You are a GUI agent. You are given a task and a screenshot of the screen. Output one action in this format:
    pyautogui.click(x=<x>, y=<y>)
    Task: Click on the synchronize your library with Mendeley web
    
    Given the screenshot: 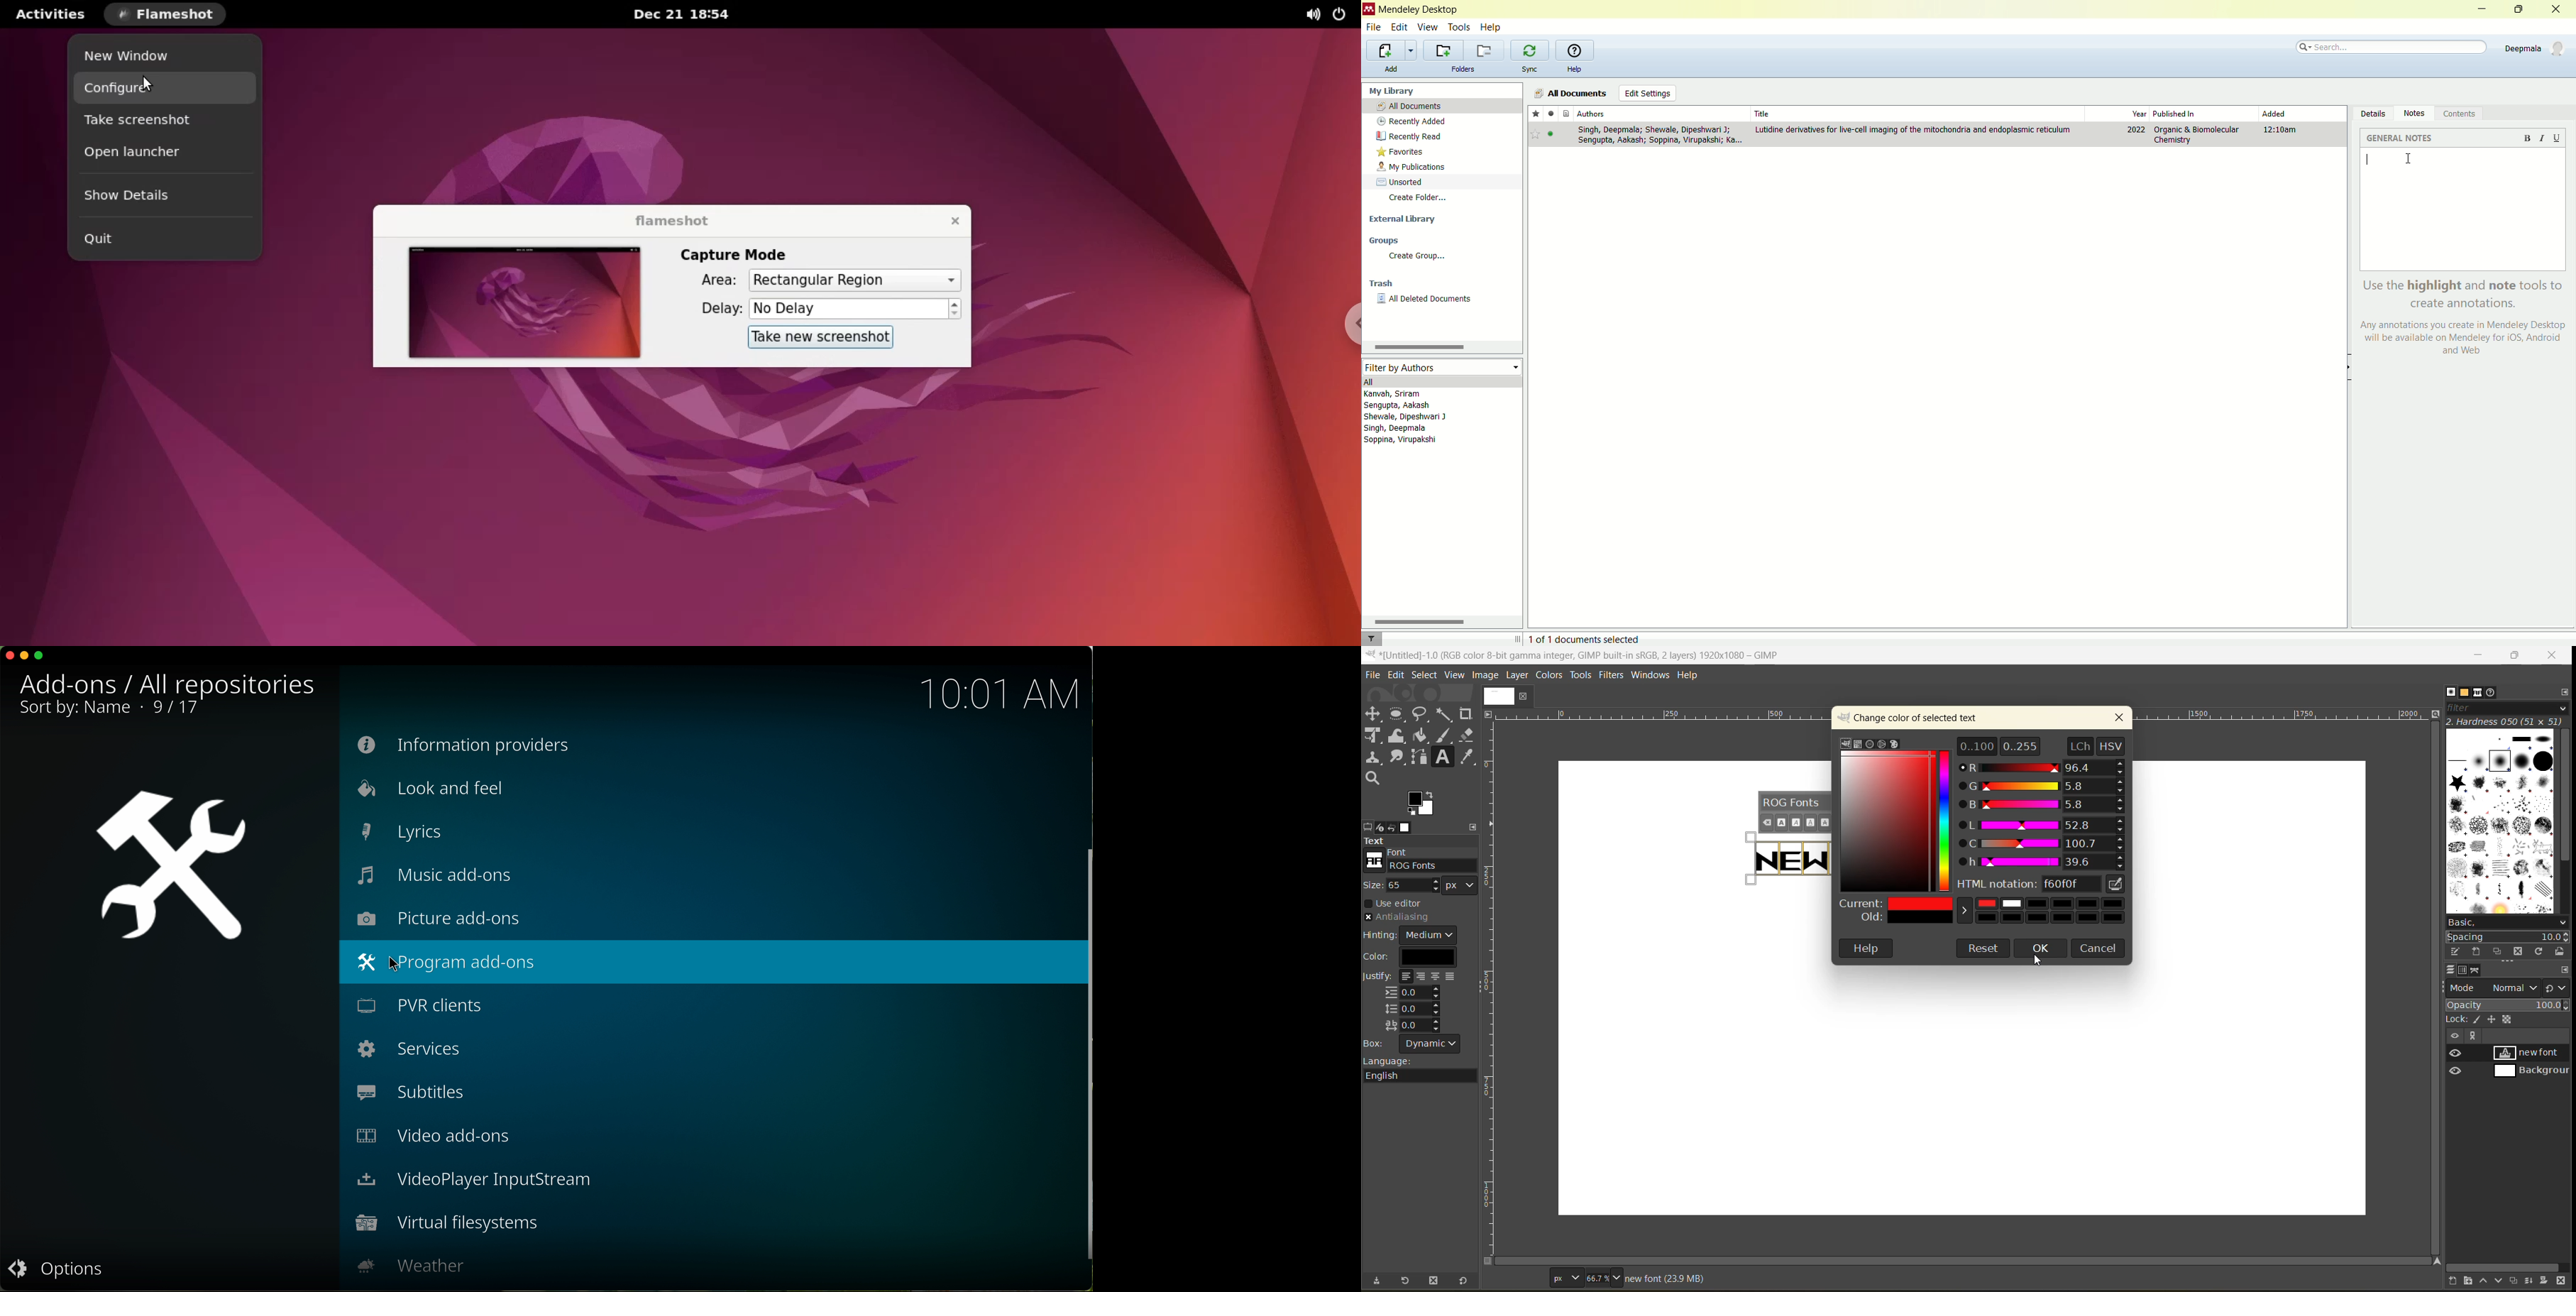 What is the action you would take?
    pyautogui.click(x=1531, y=50)
    